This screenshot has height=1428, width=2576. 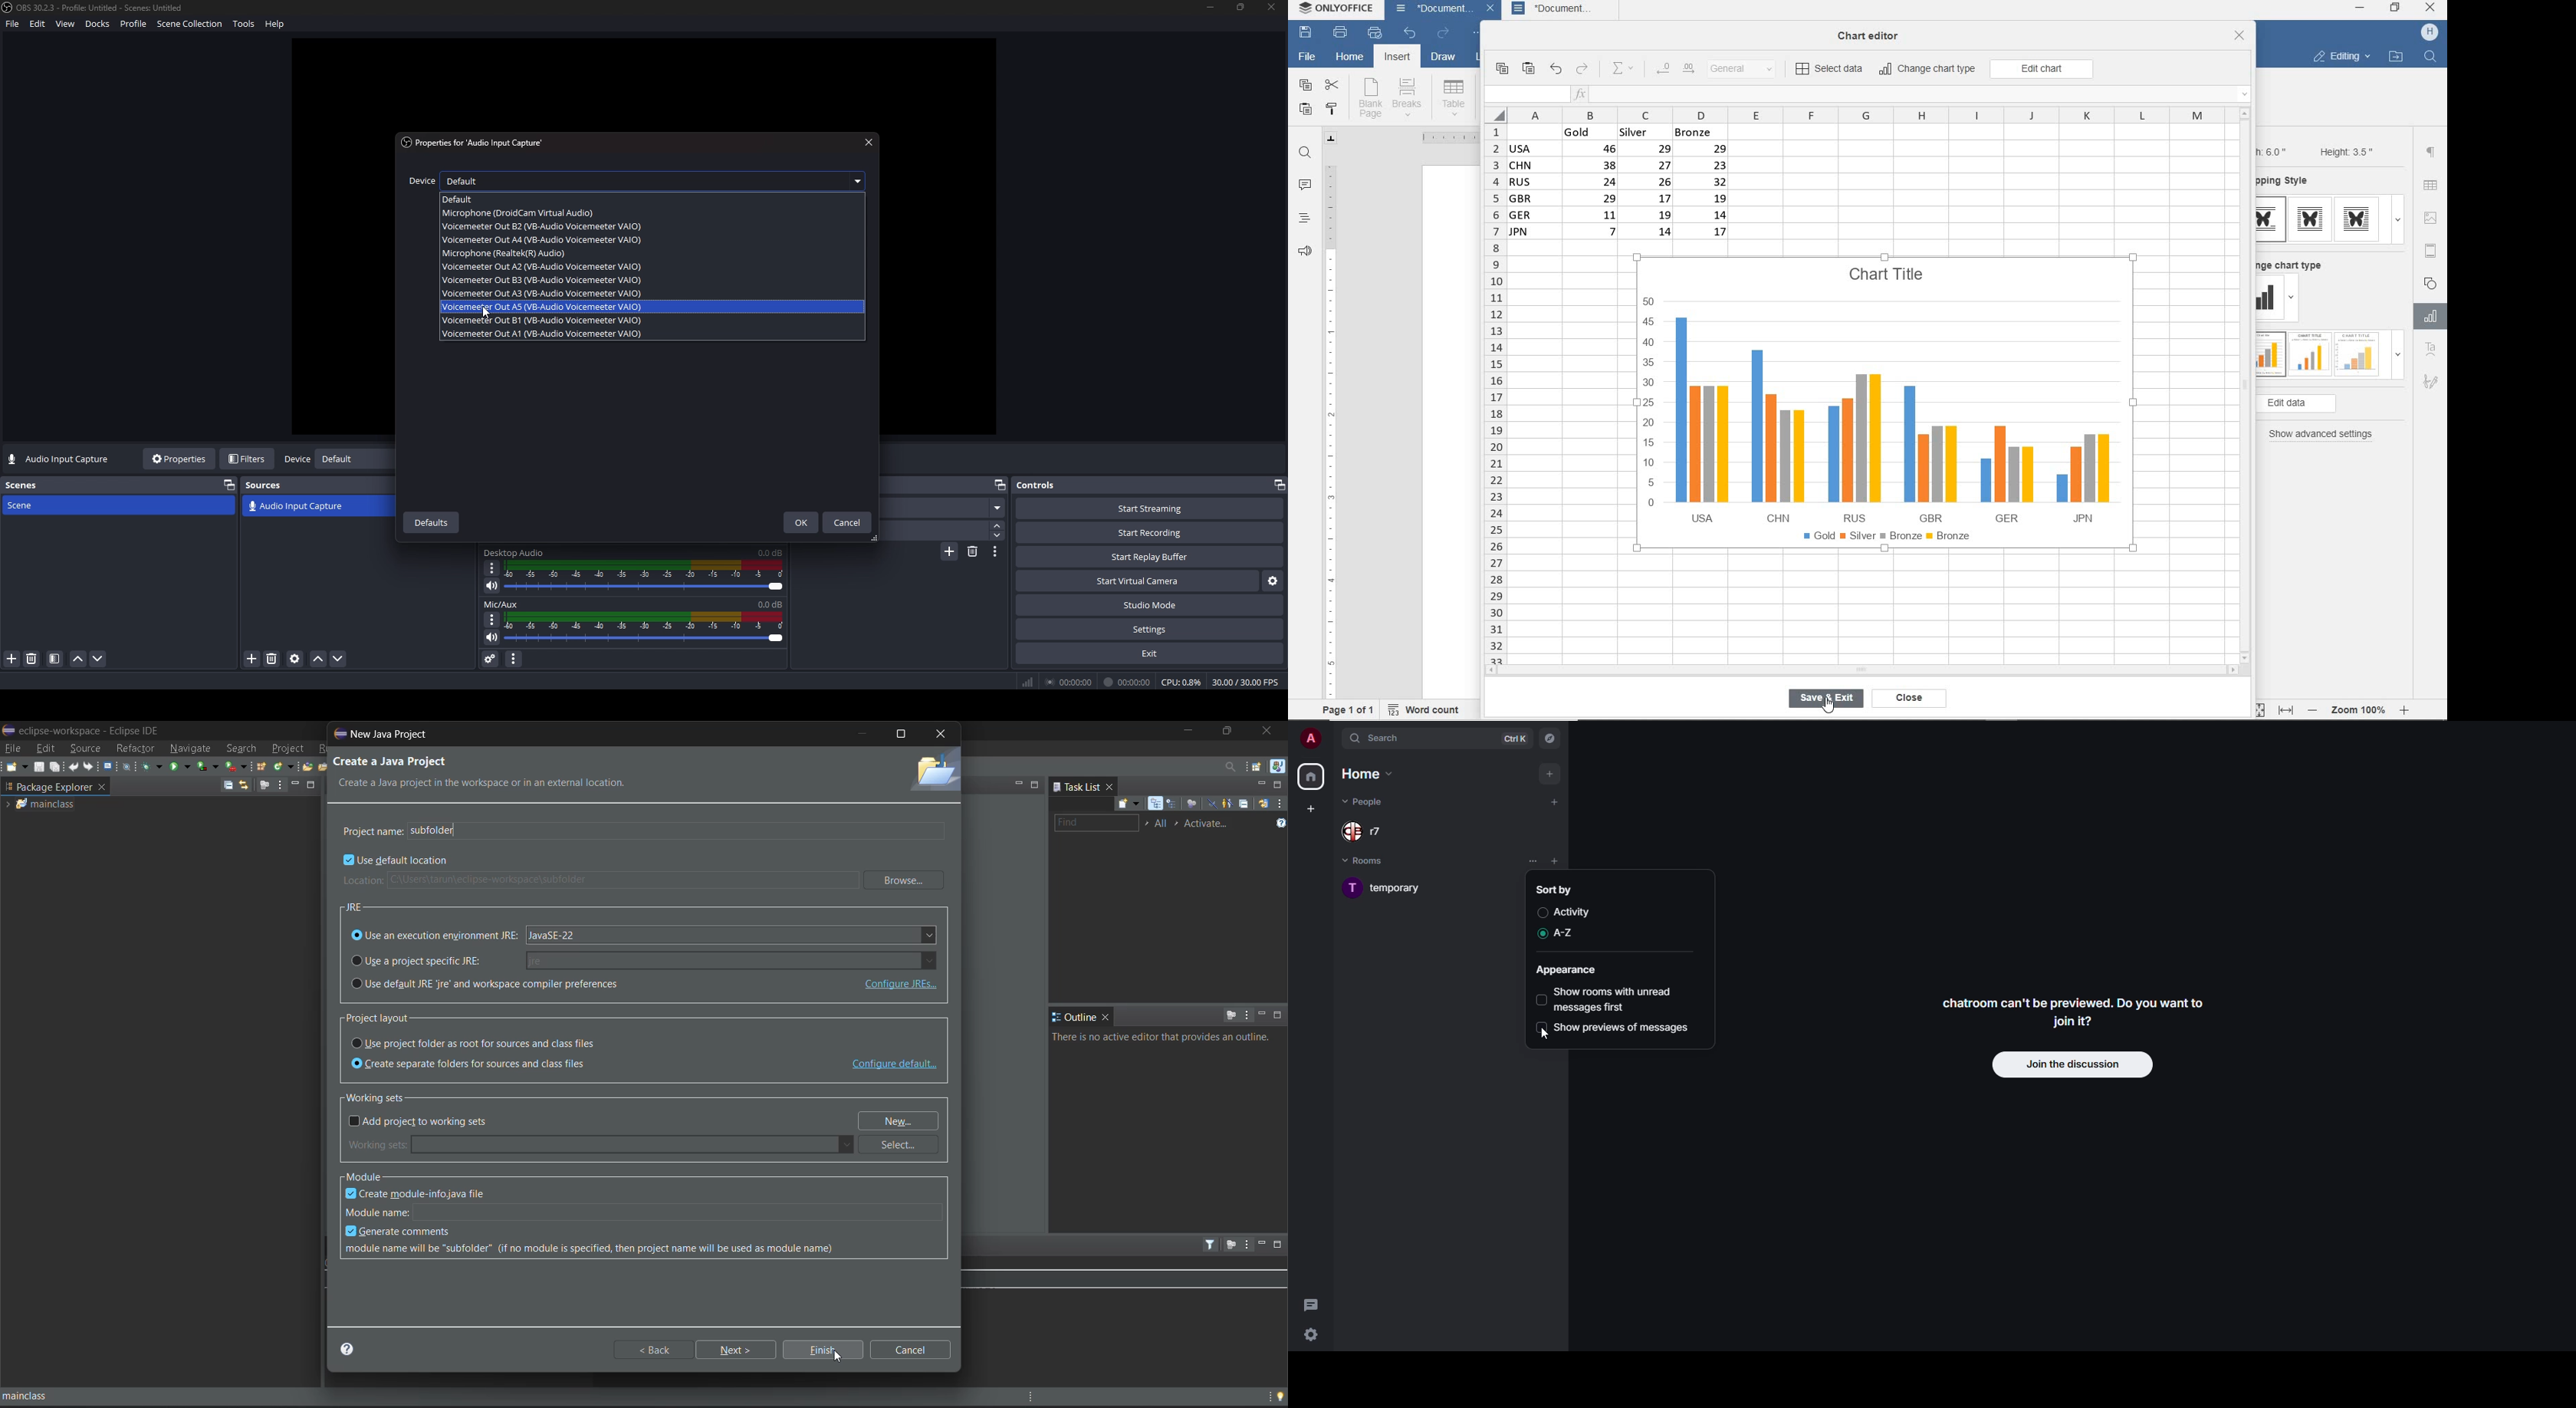 I want to click on appearance, so click(x=1568, y=970).